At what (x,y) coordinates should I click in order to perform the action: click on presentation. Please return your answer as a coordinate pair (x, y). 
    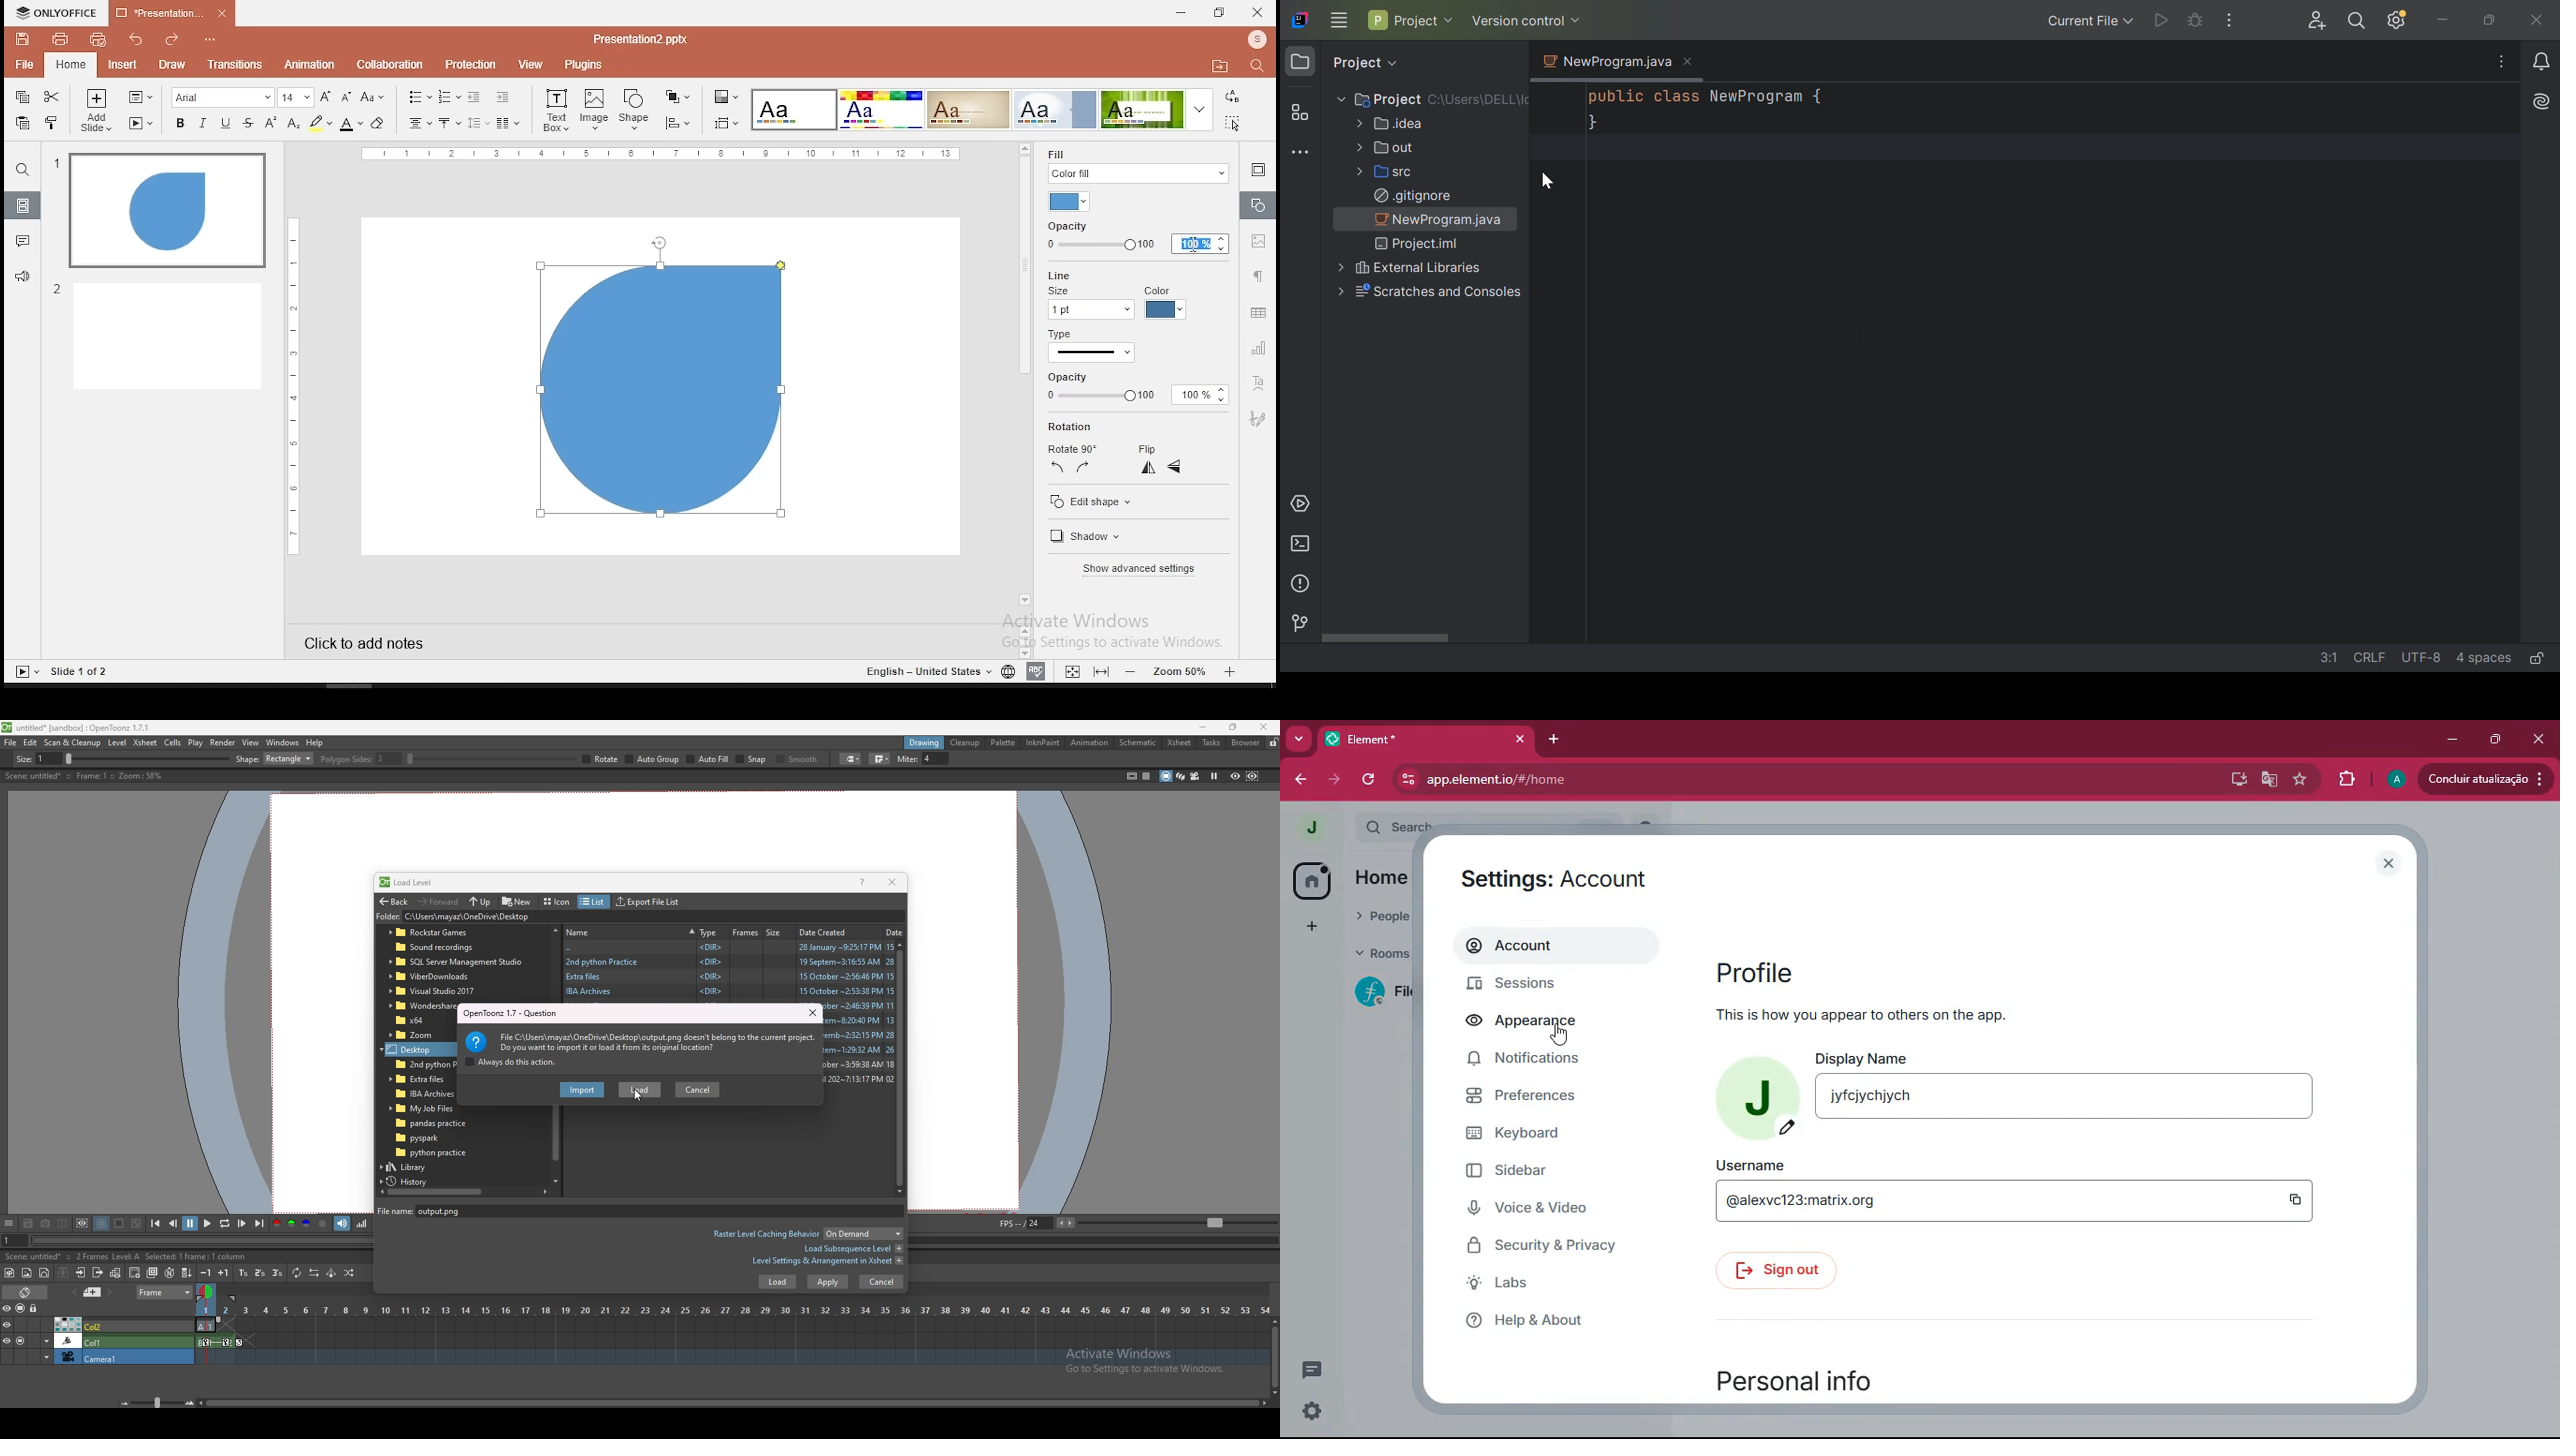
    Looking at the image, I should click on (638, 39).